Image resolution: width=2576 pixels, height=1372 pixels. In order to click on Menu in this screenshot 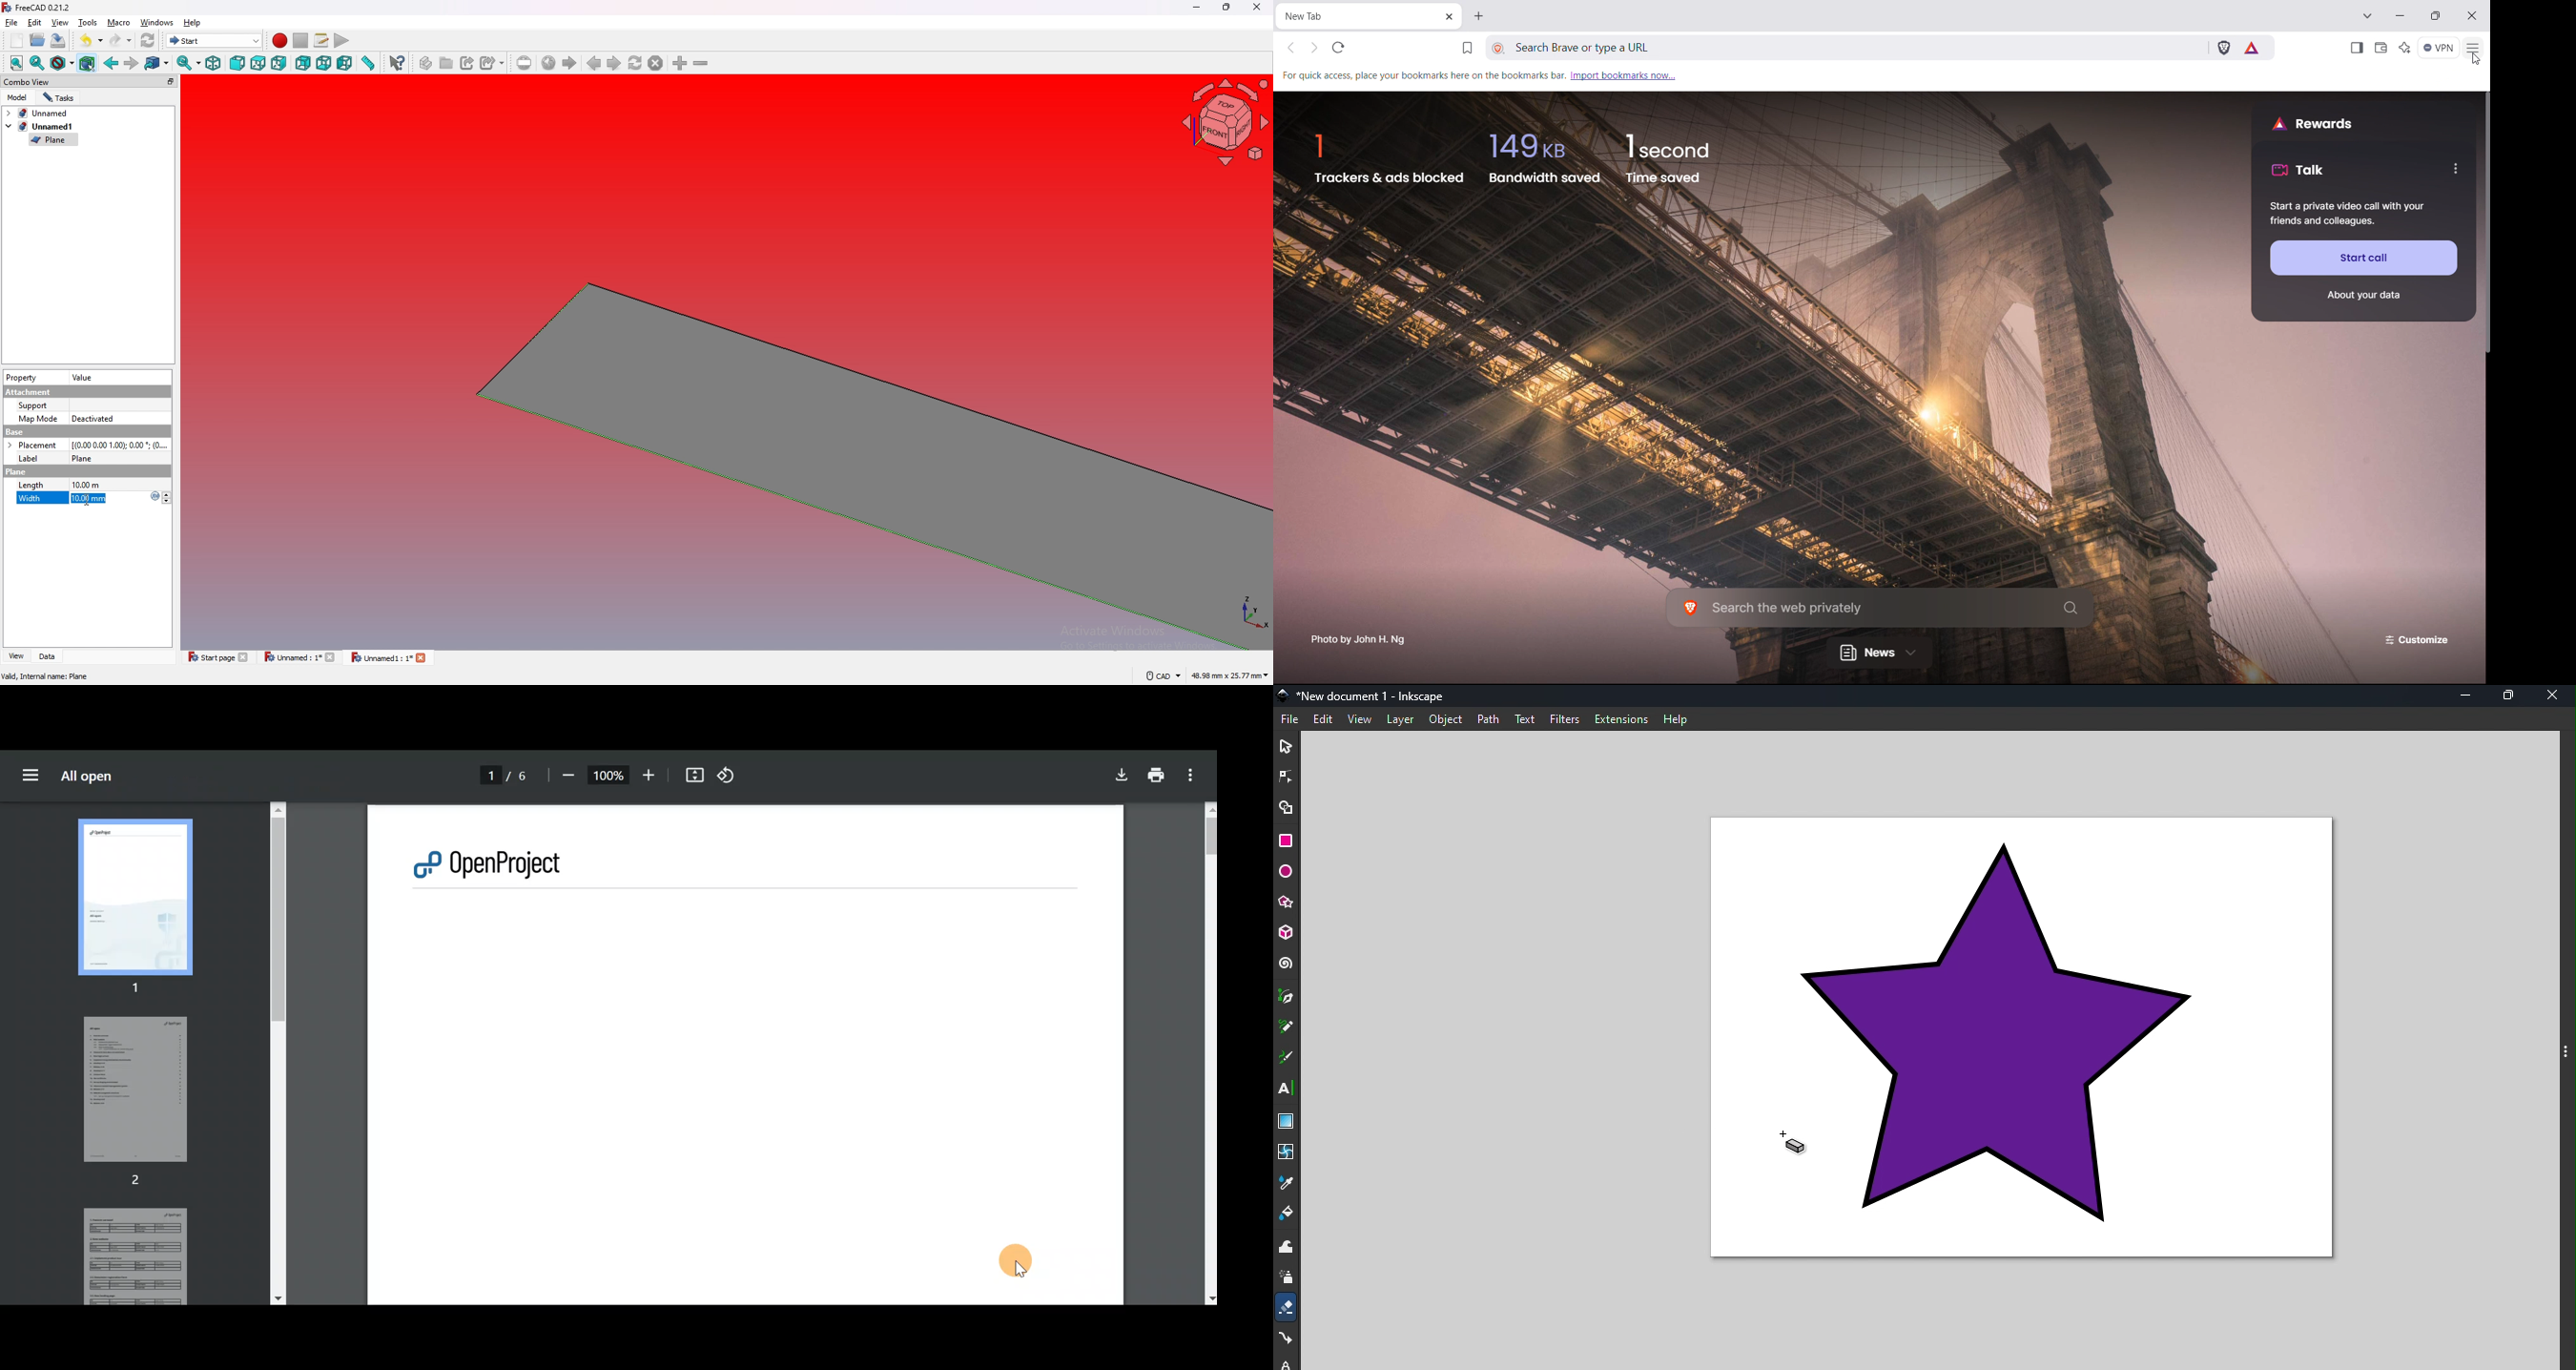, I will do `click(34, 778)`.